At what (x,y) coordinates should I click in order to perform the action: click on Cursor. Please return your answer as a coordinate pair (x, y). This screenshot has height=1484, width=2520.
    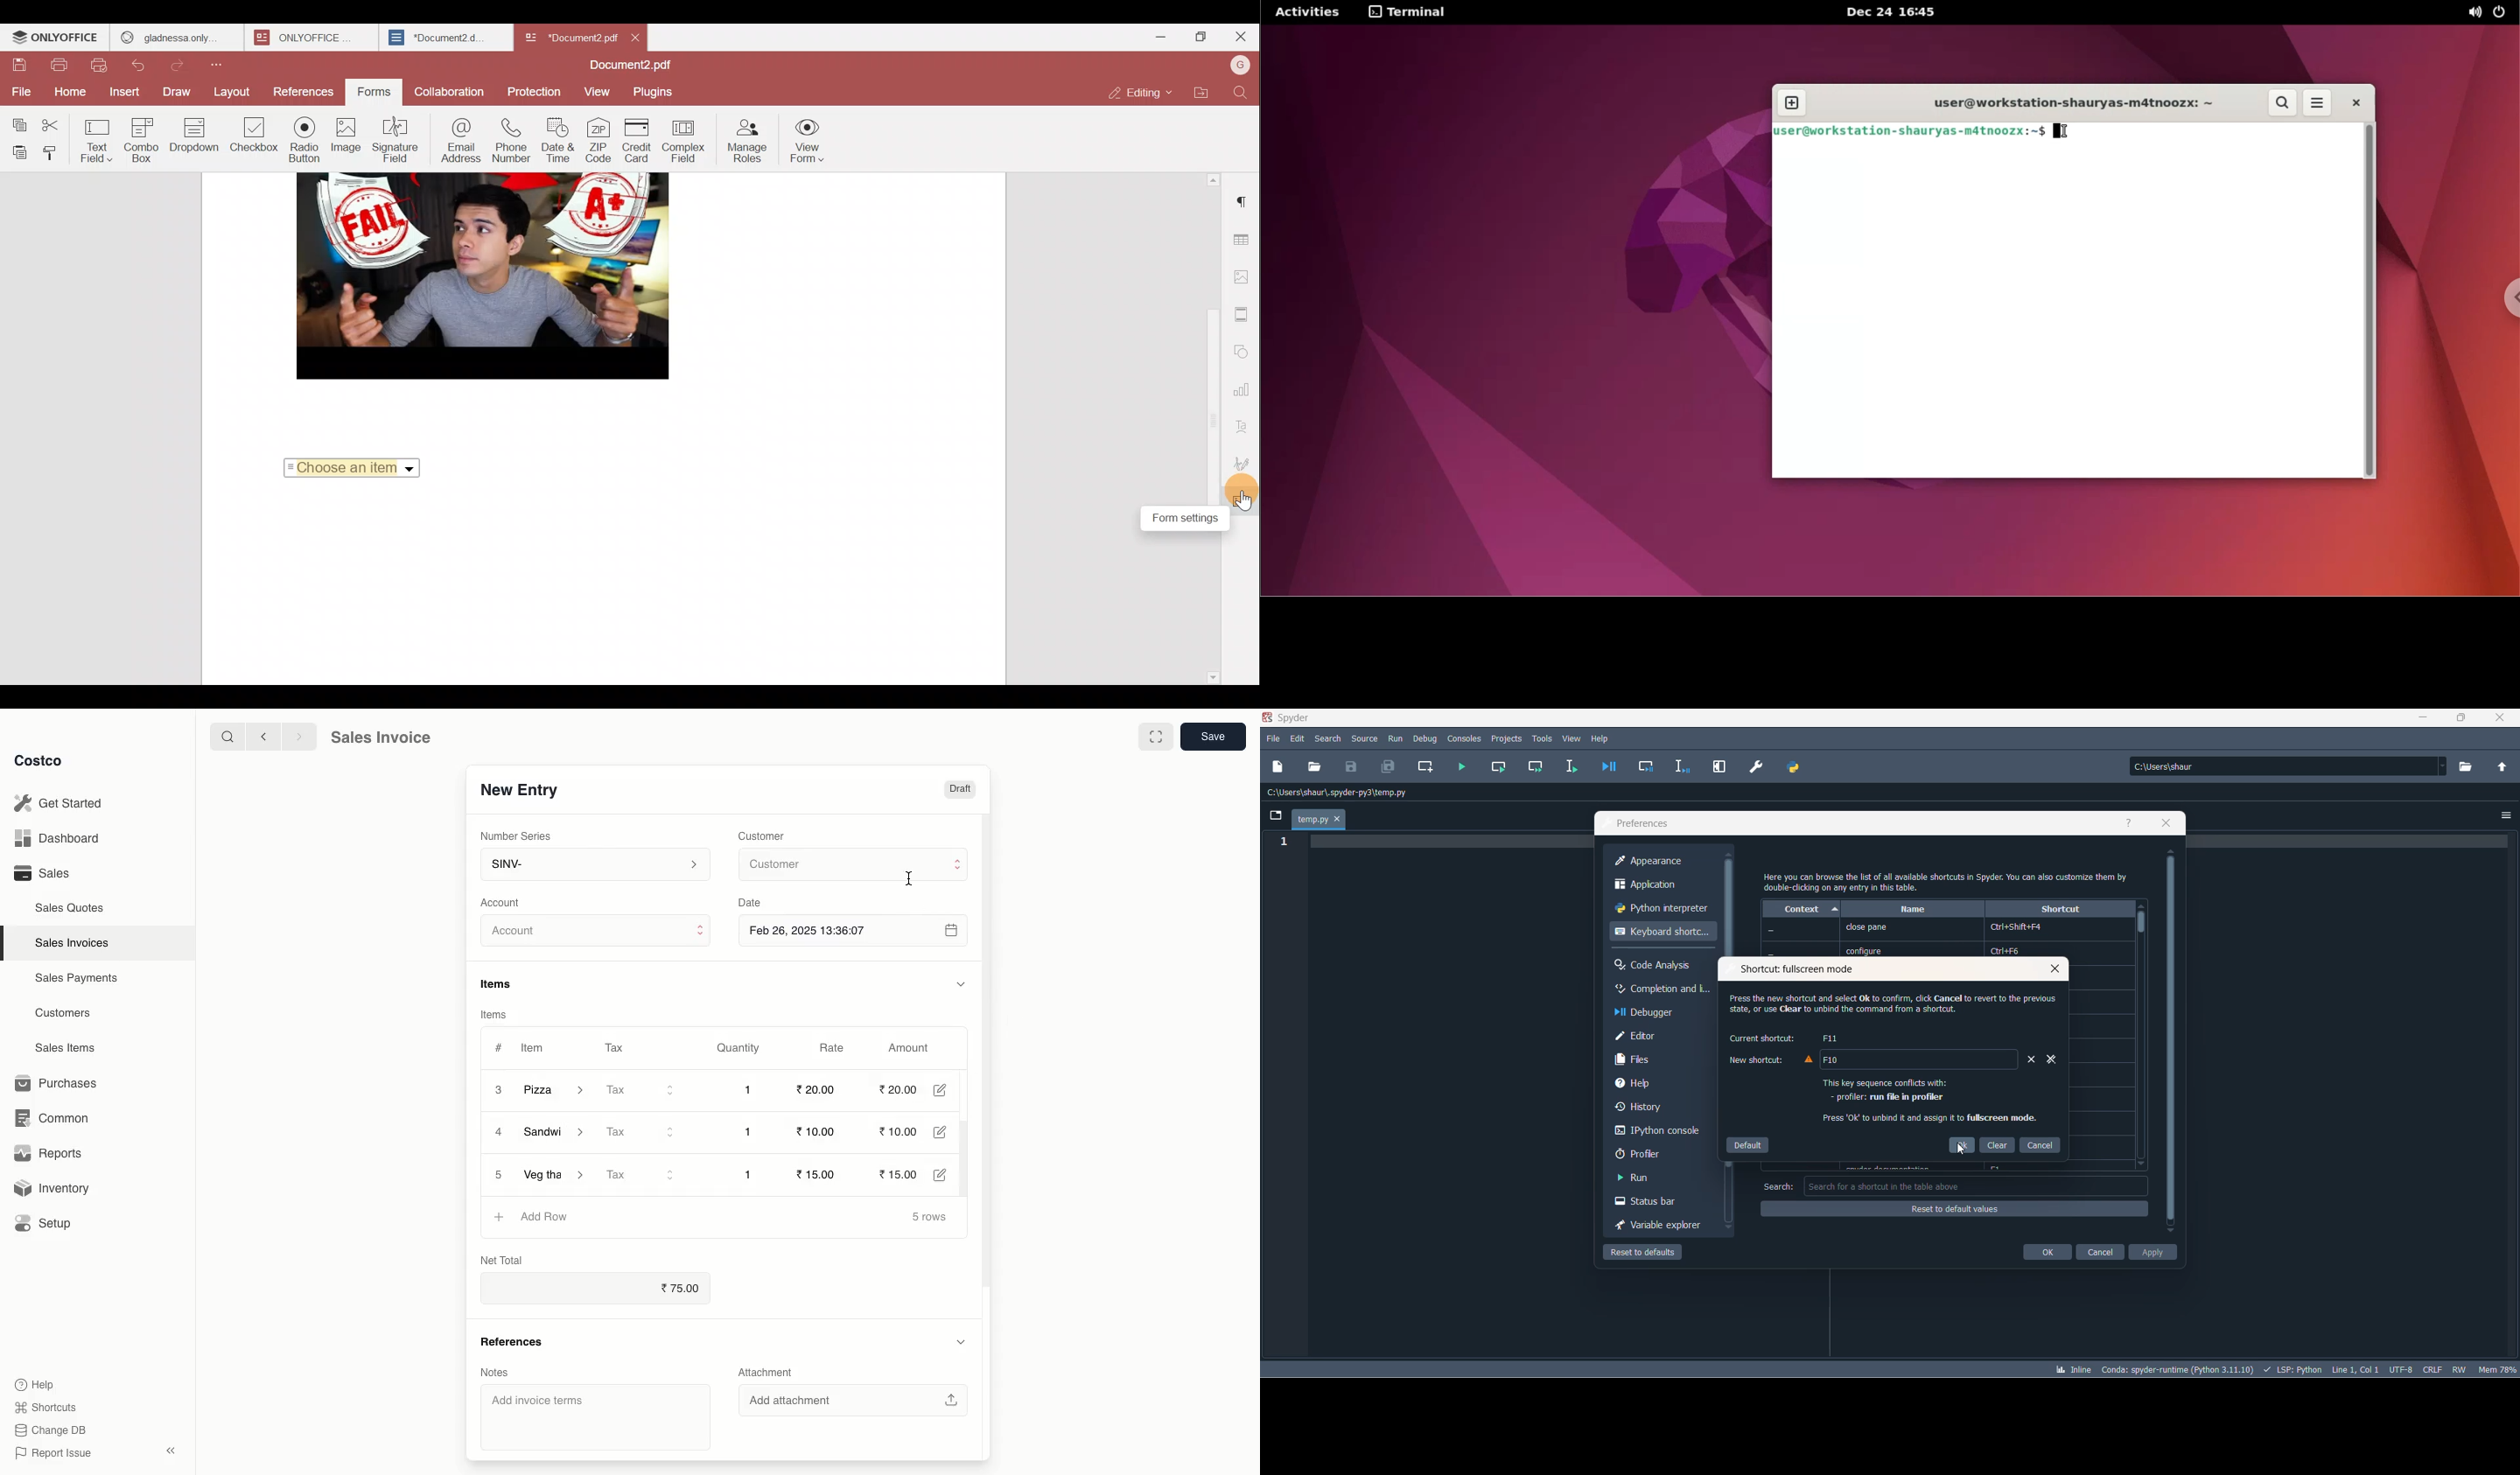
    Looking at the image, I should click on (902, 879).